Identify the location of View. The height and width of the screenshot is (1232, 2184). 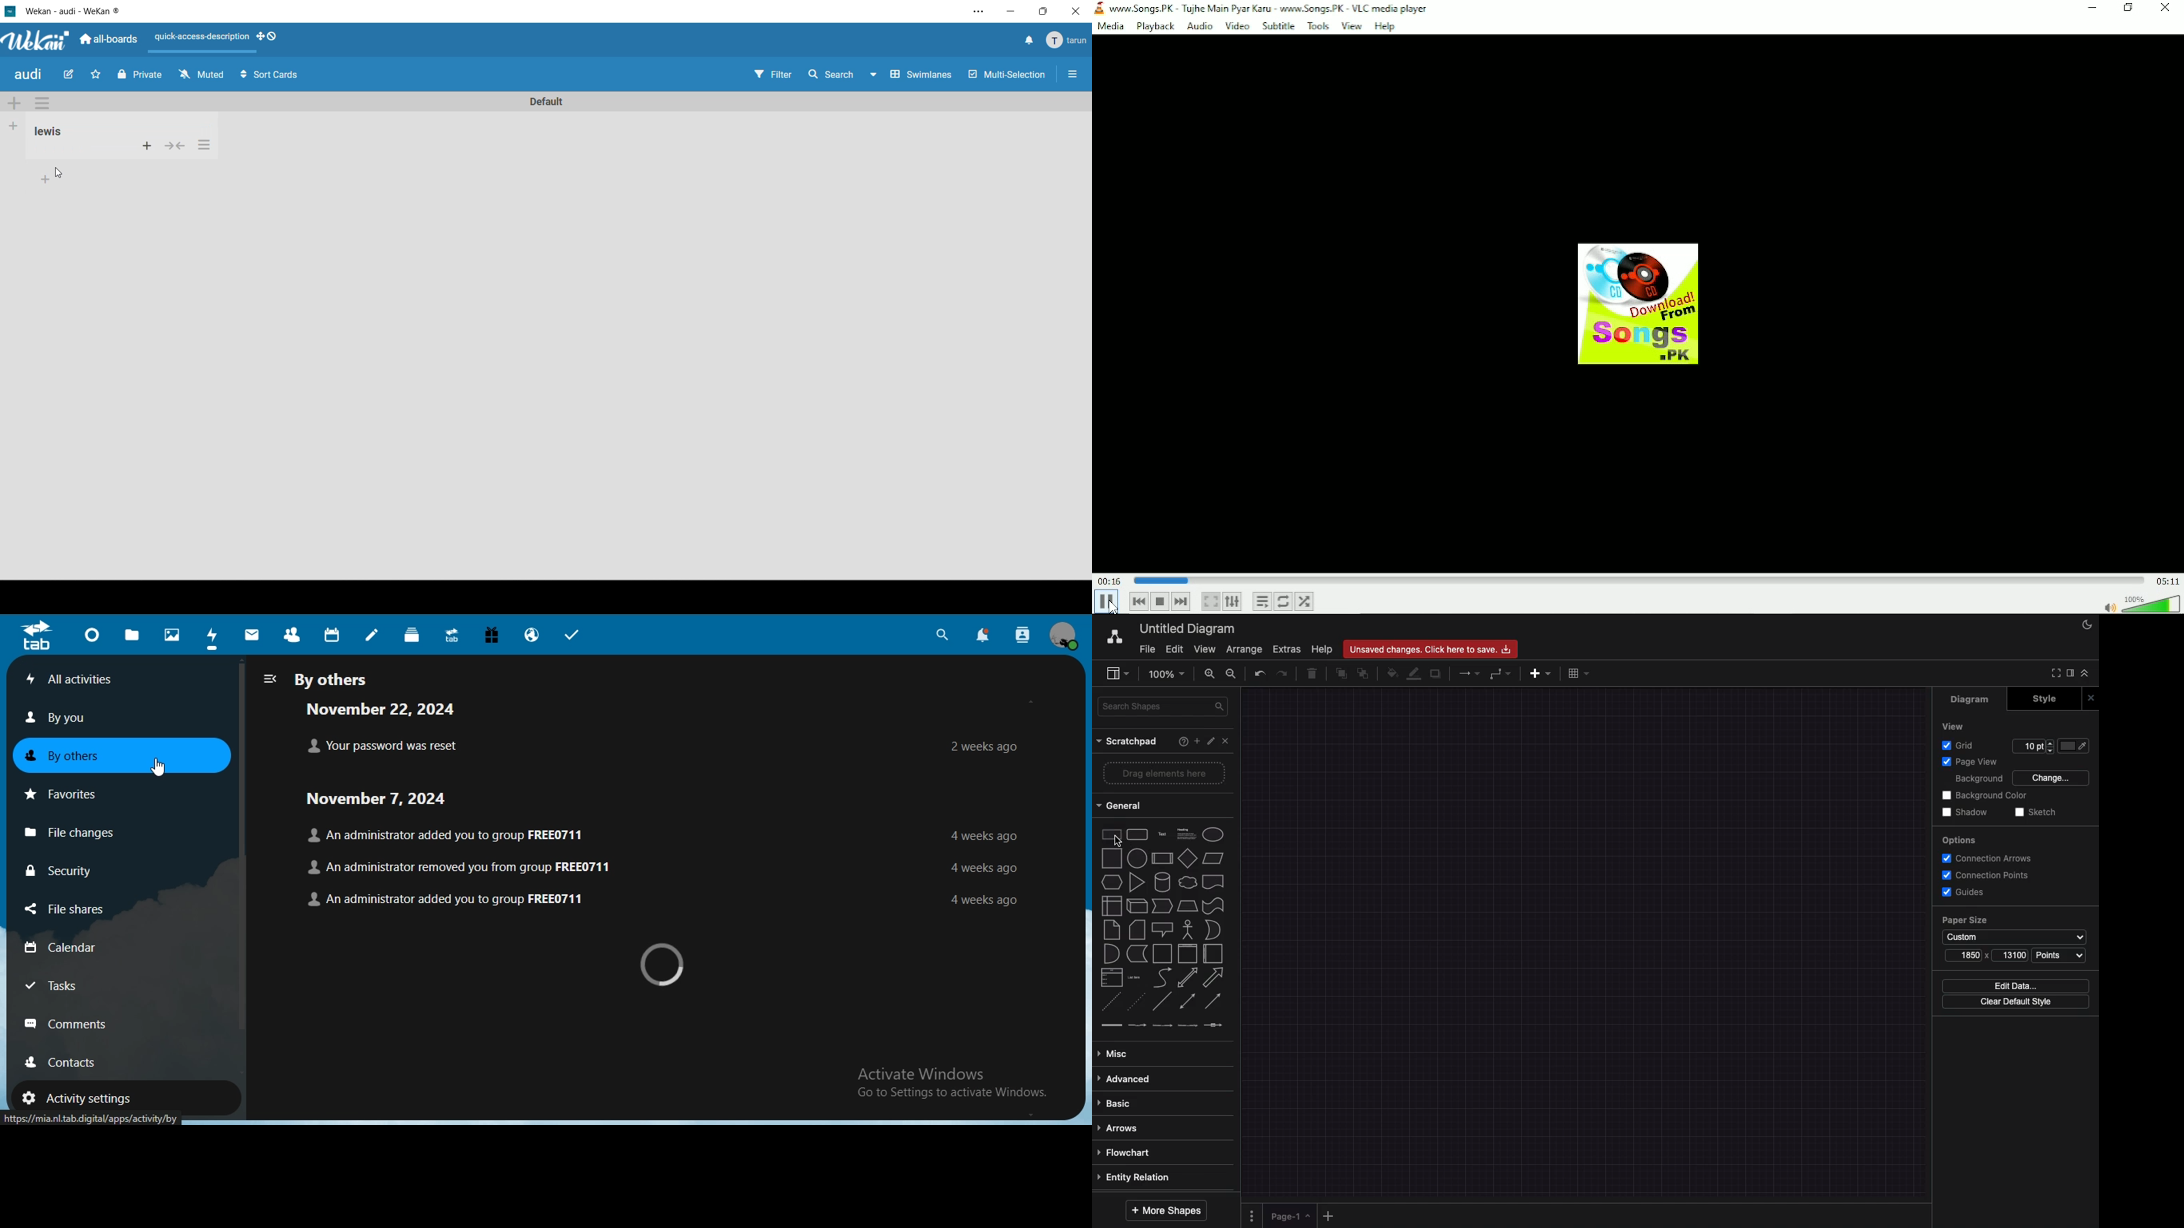
(1951, 725).